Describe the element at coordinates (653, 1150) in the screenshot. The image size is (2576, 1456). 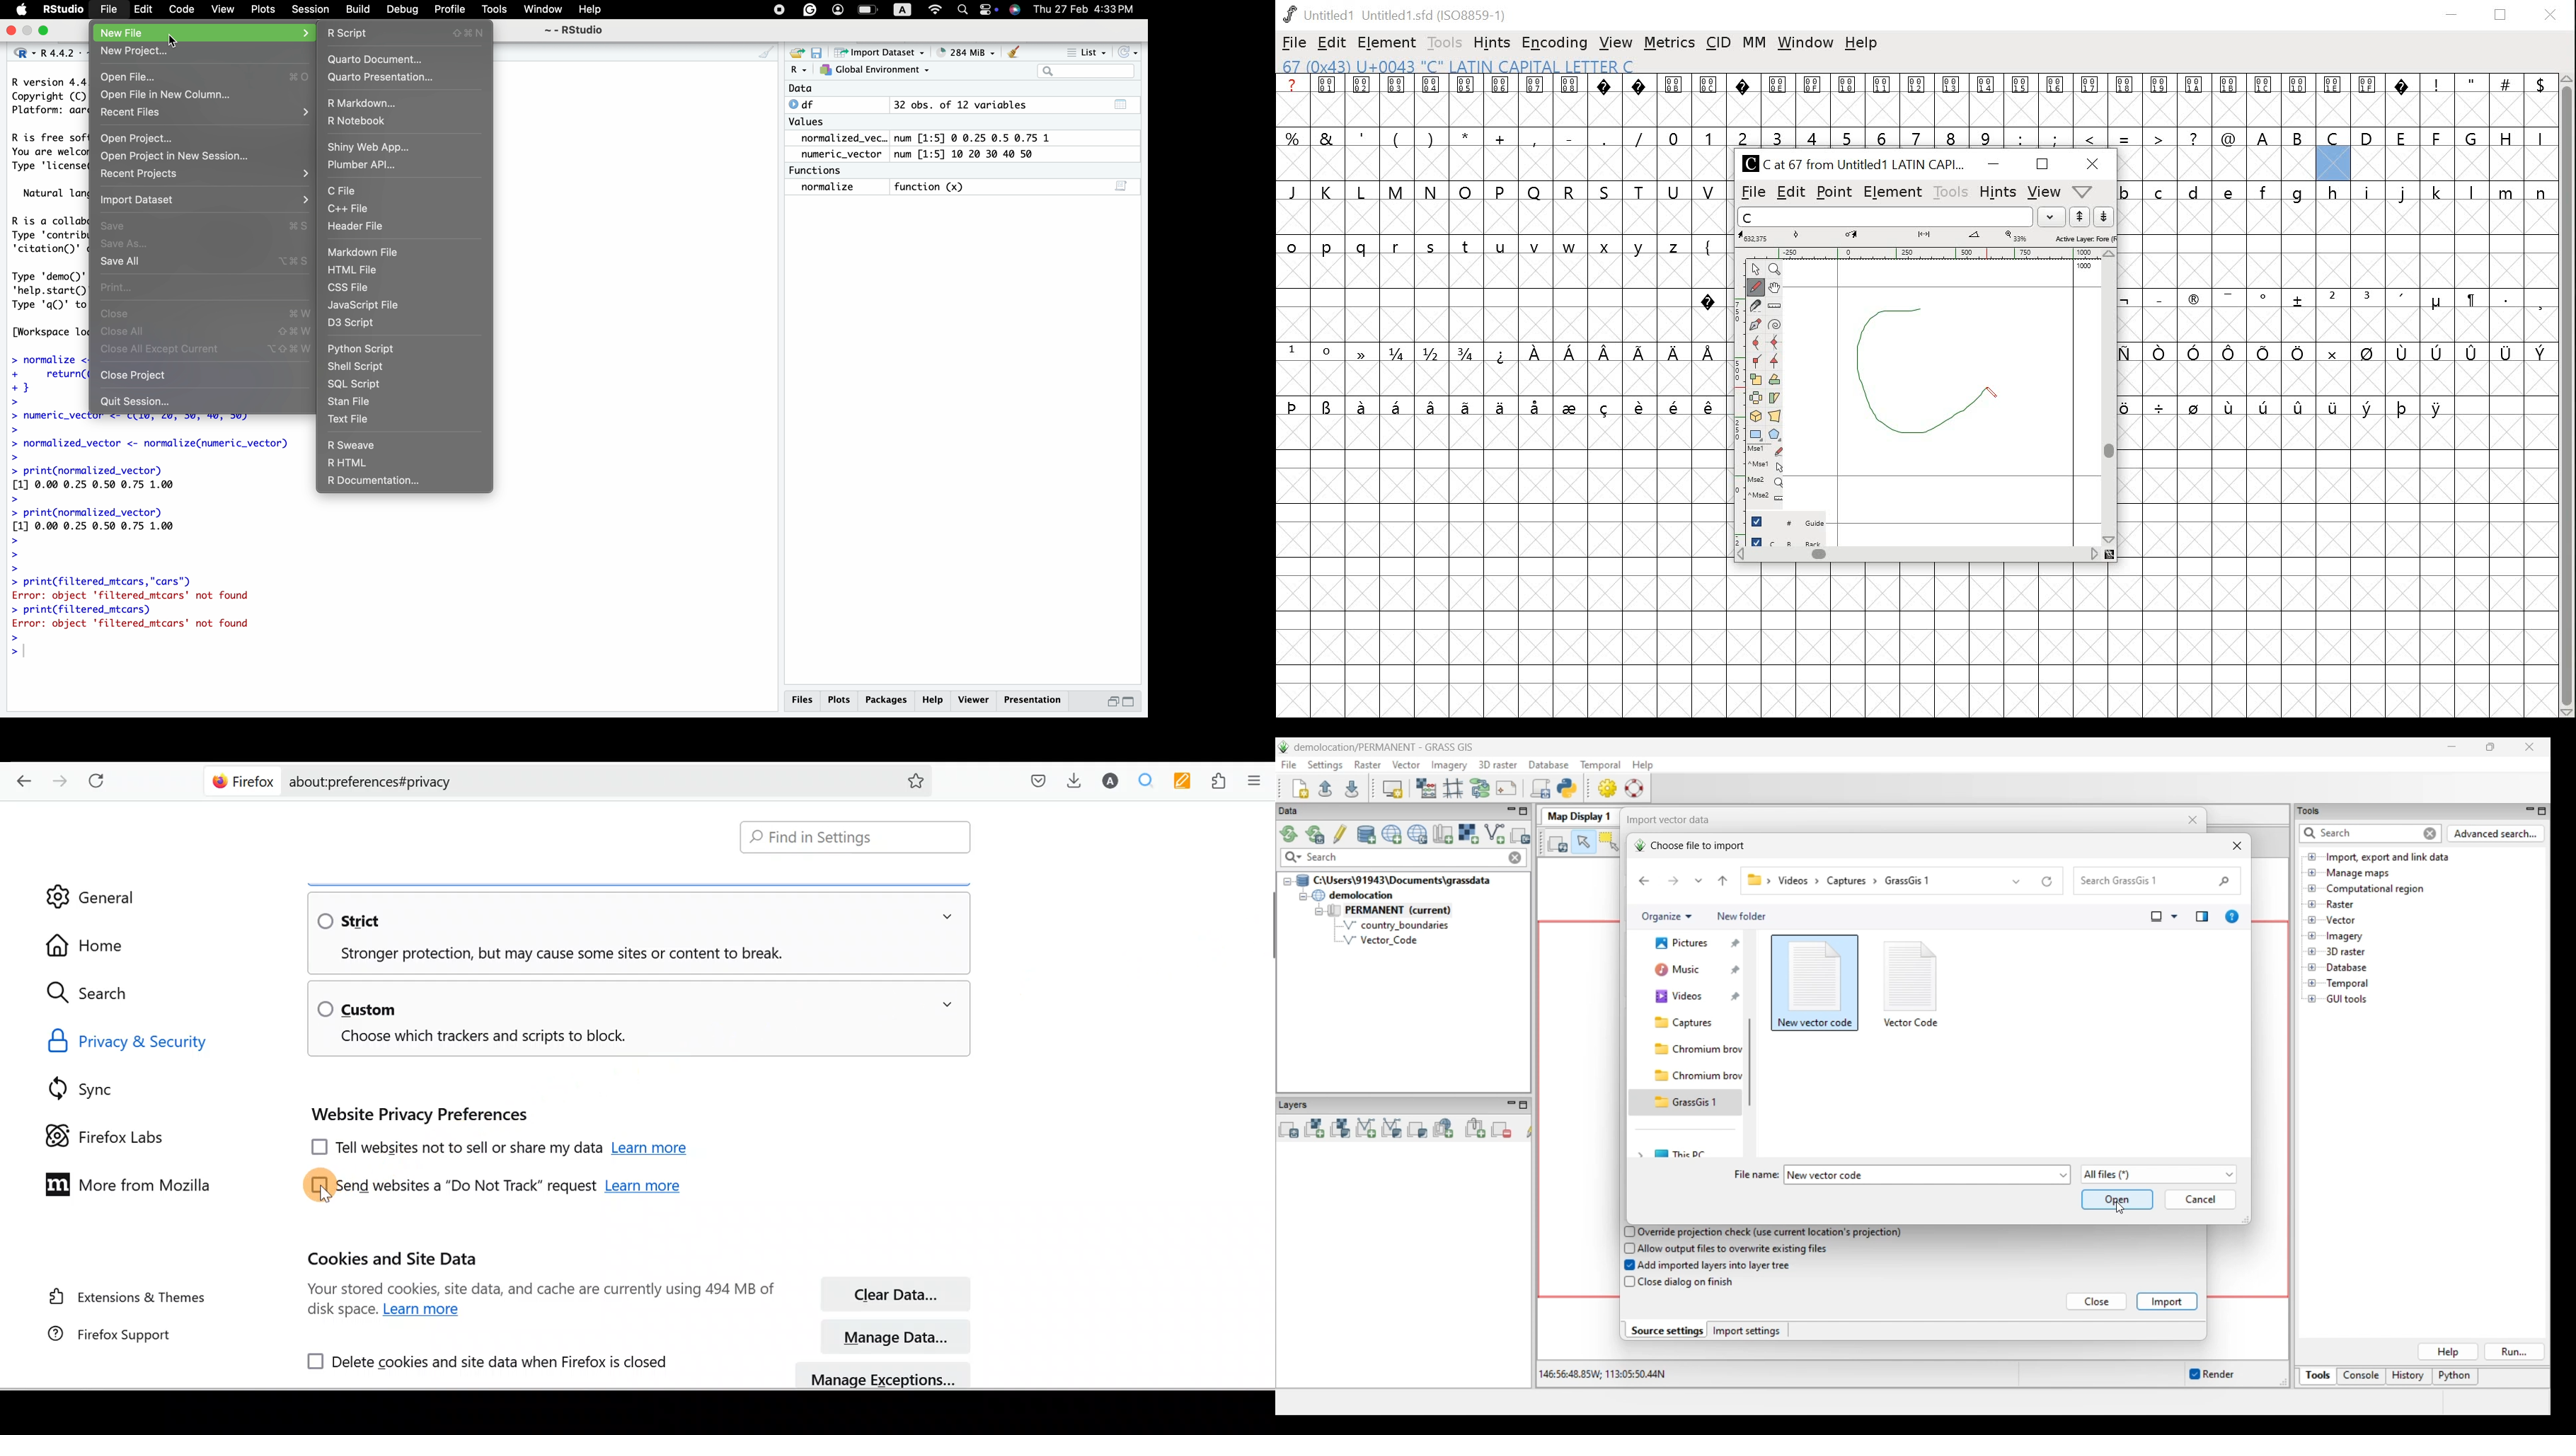
I see `Learn more` at that location.